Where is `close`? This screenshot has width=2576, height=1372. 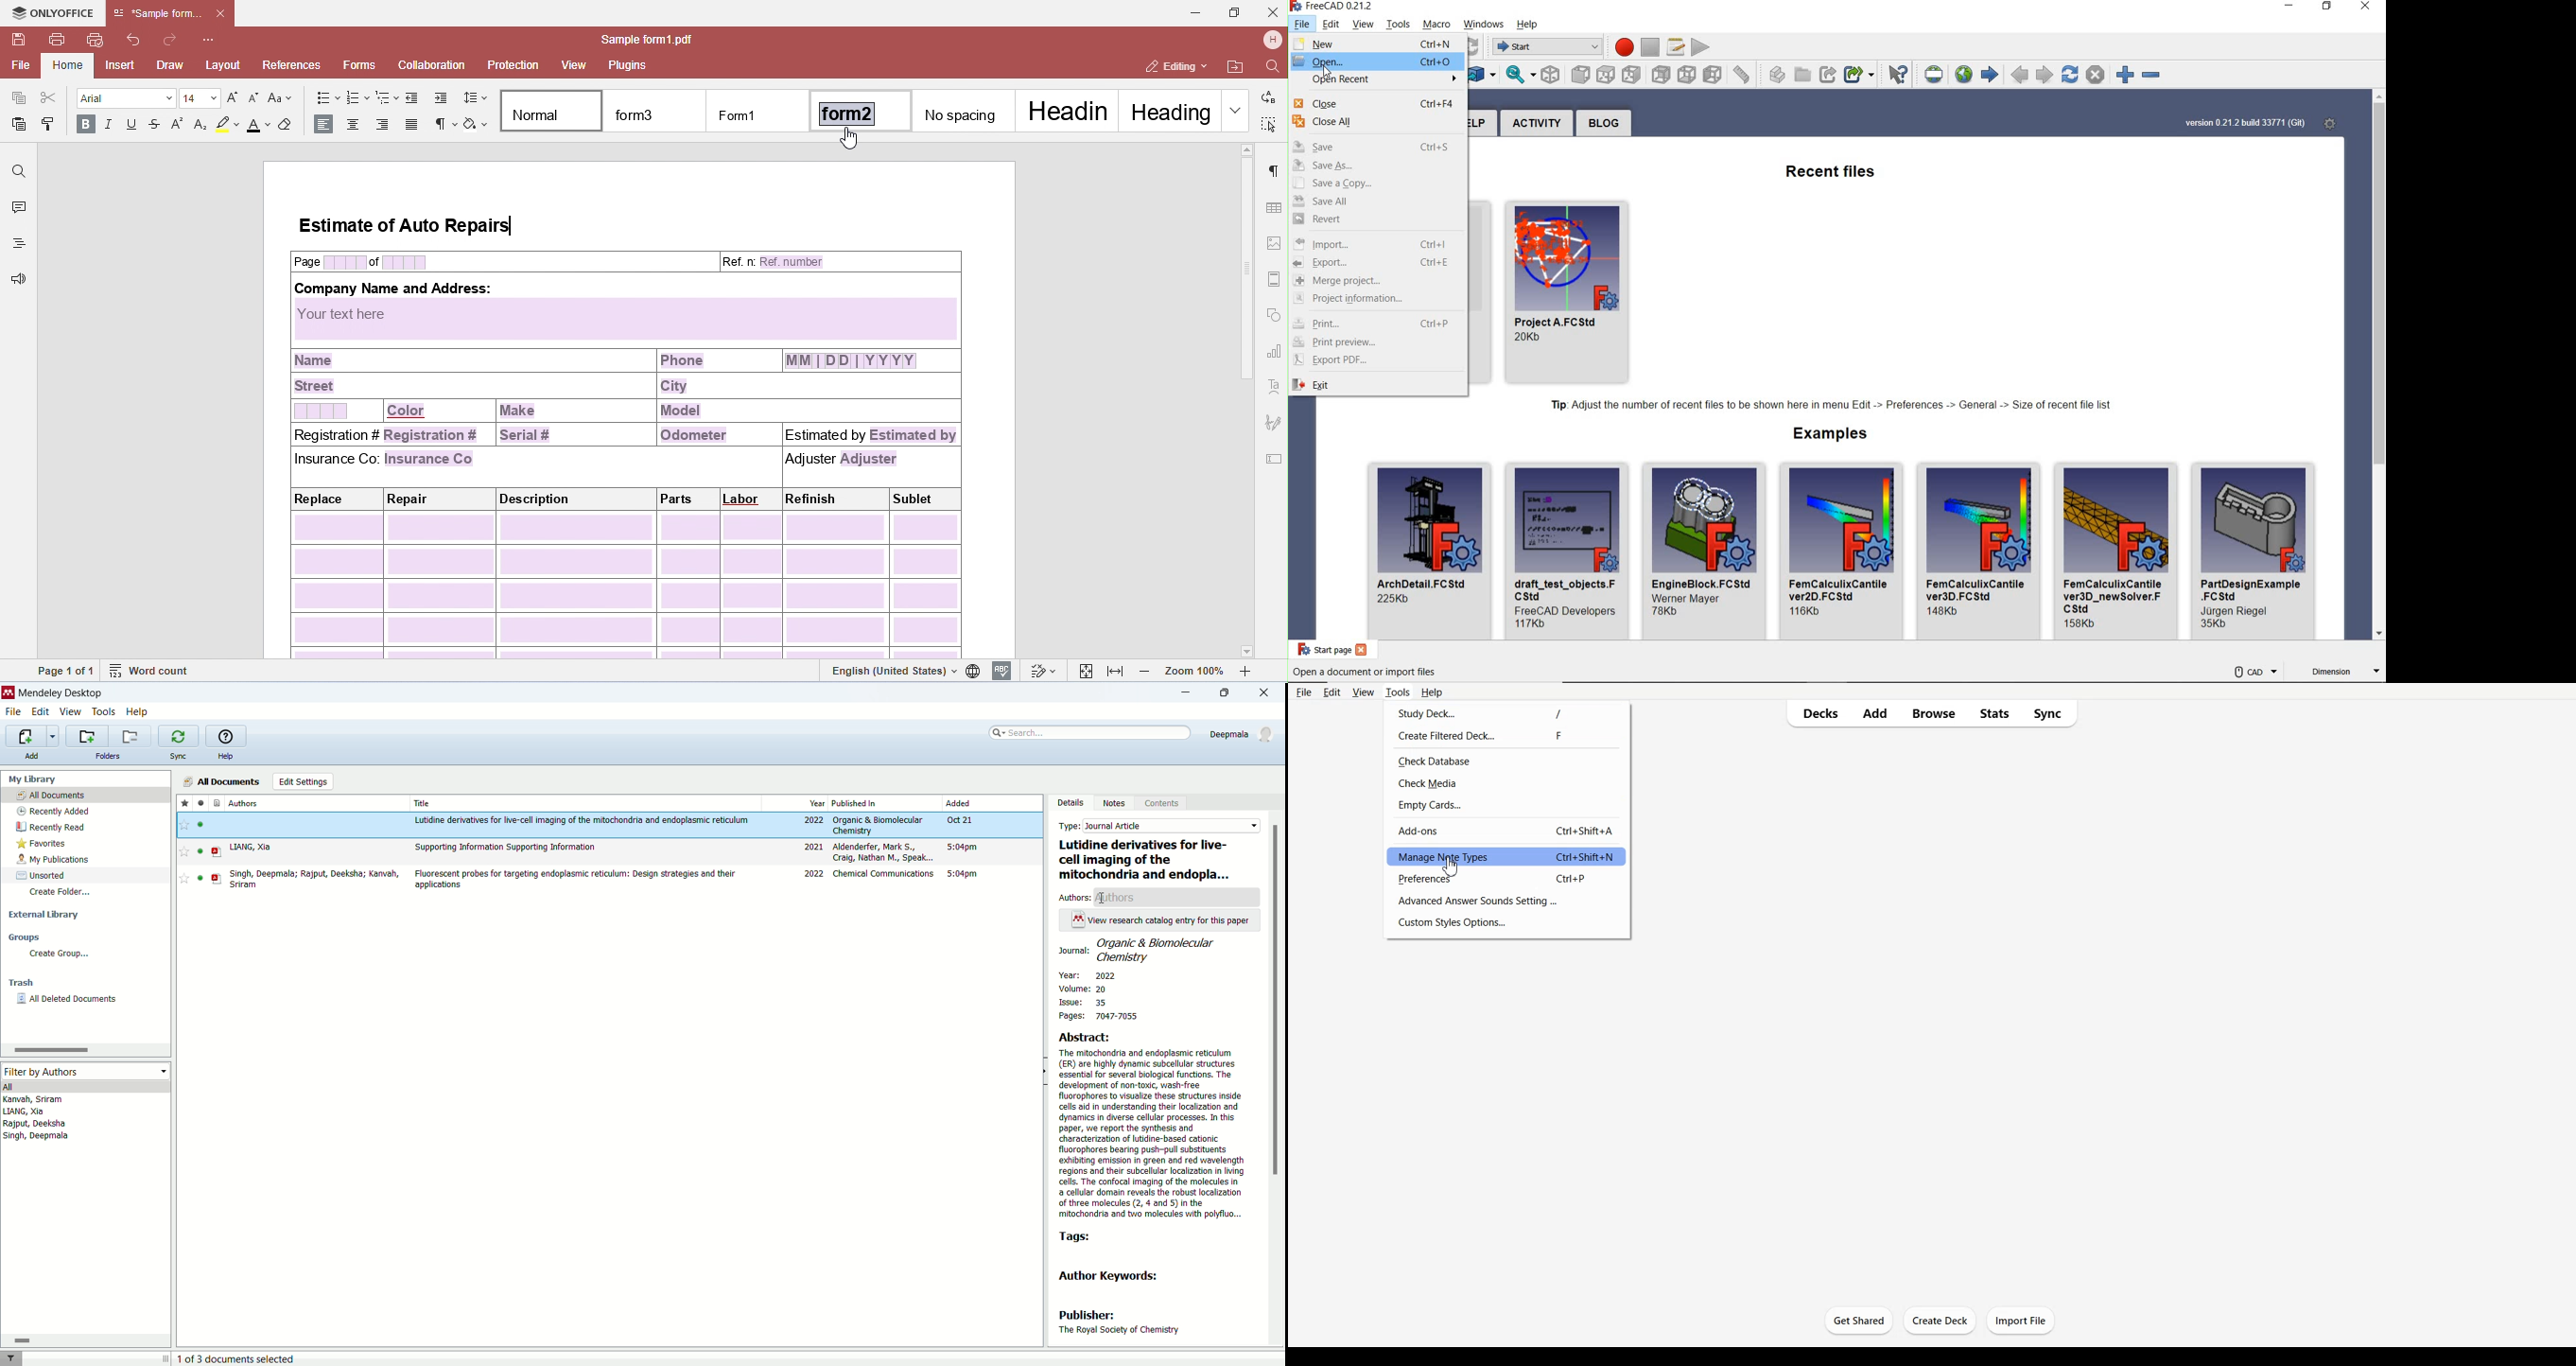
close is located at coordinates (1268, 692).